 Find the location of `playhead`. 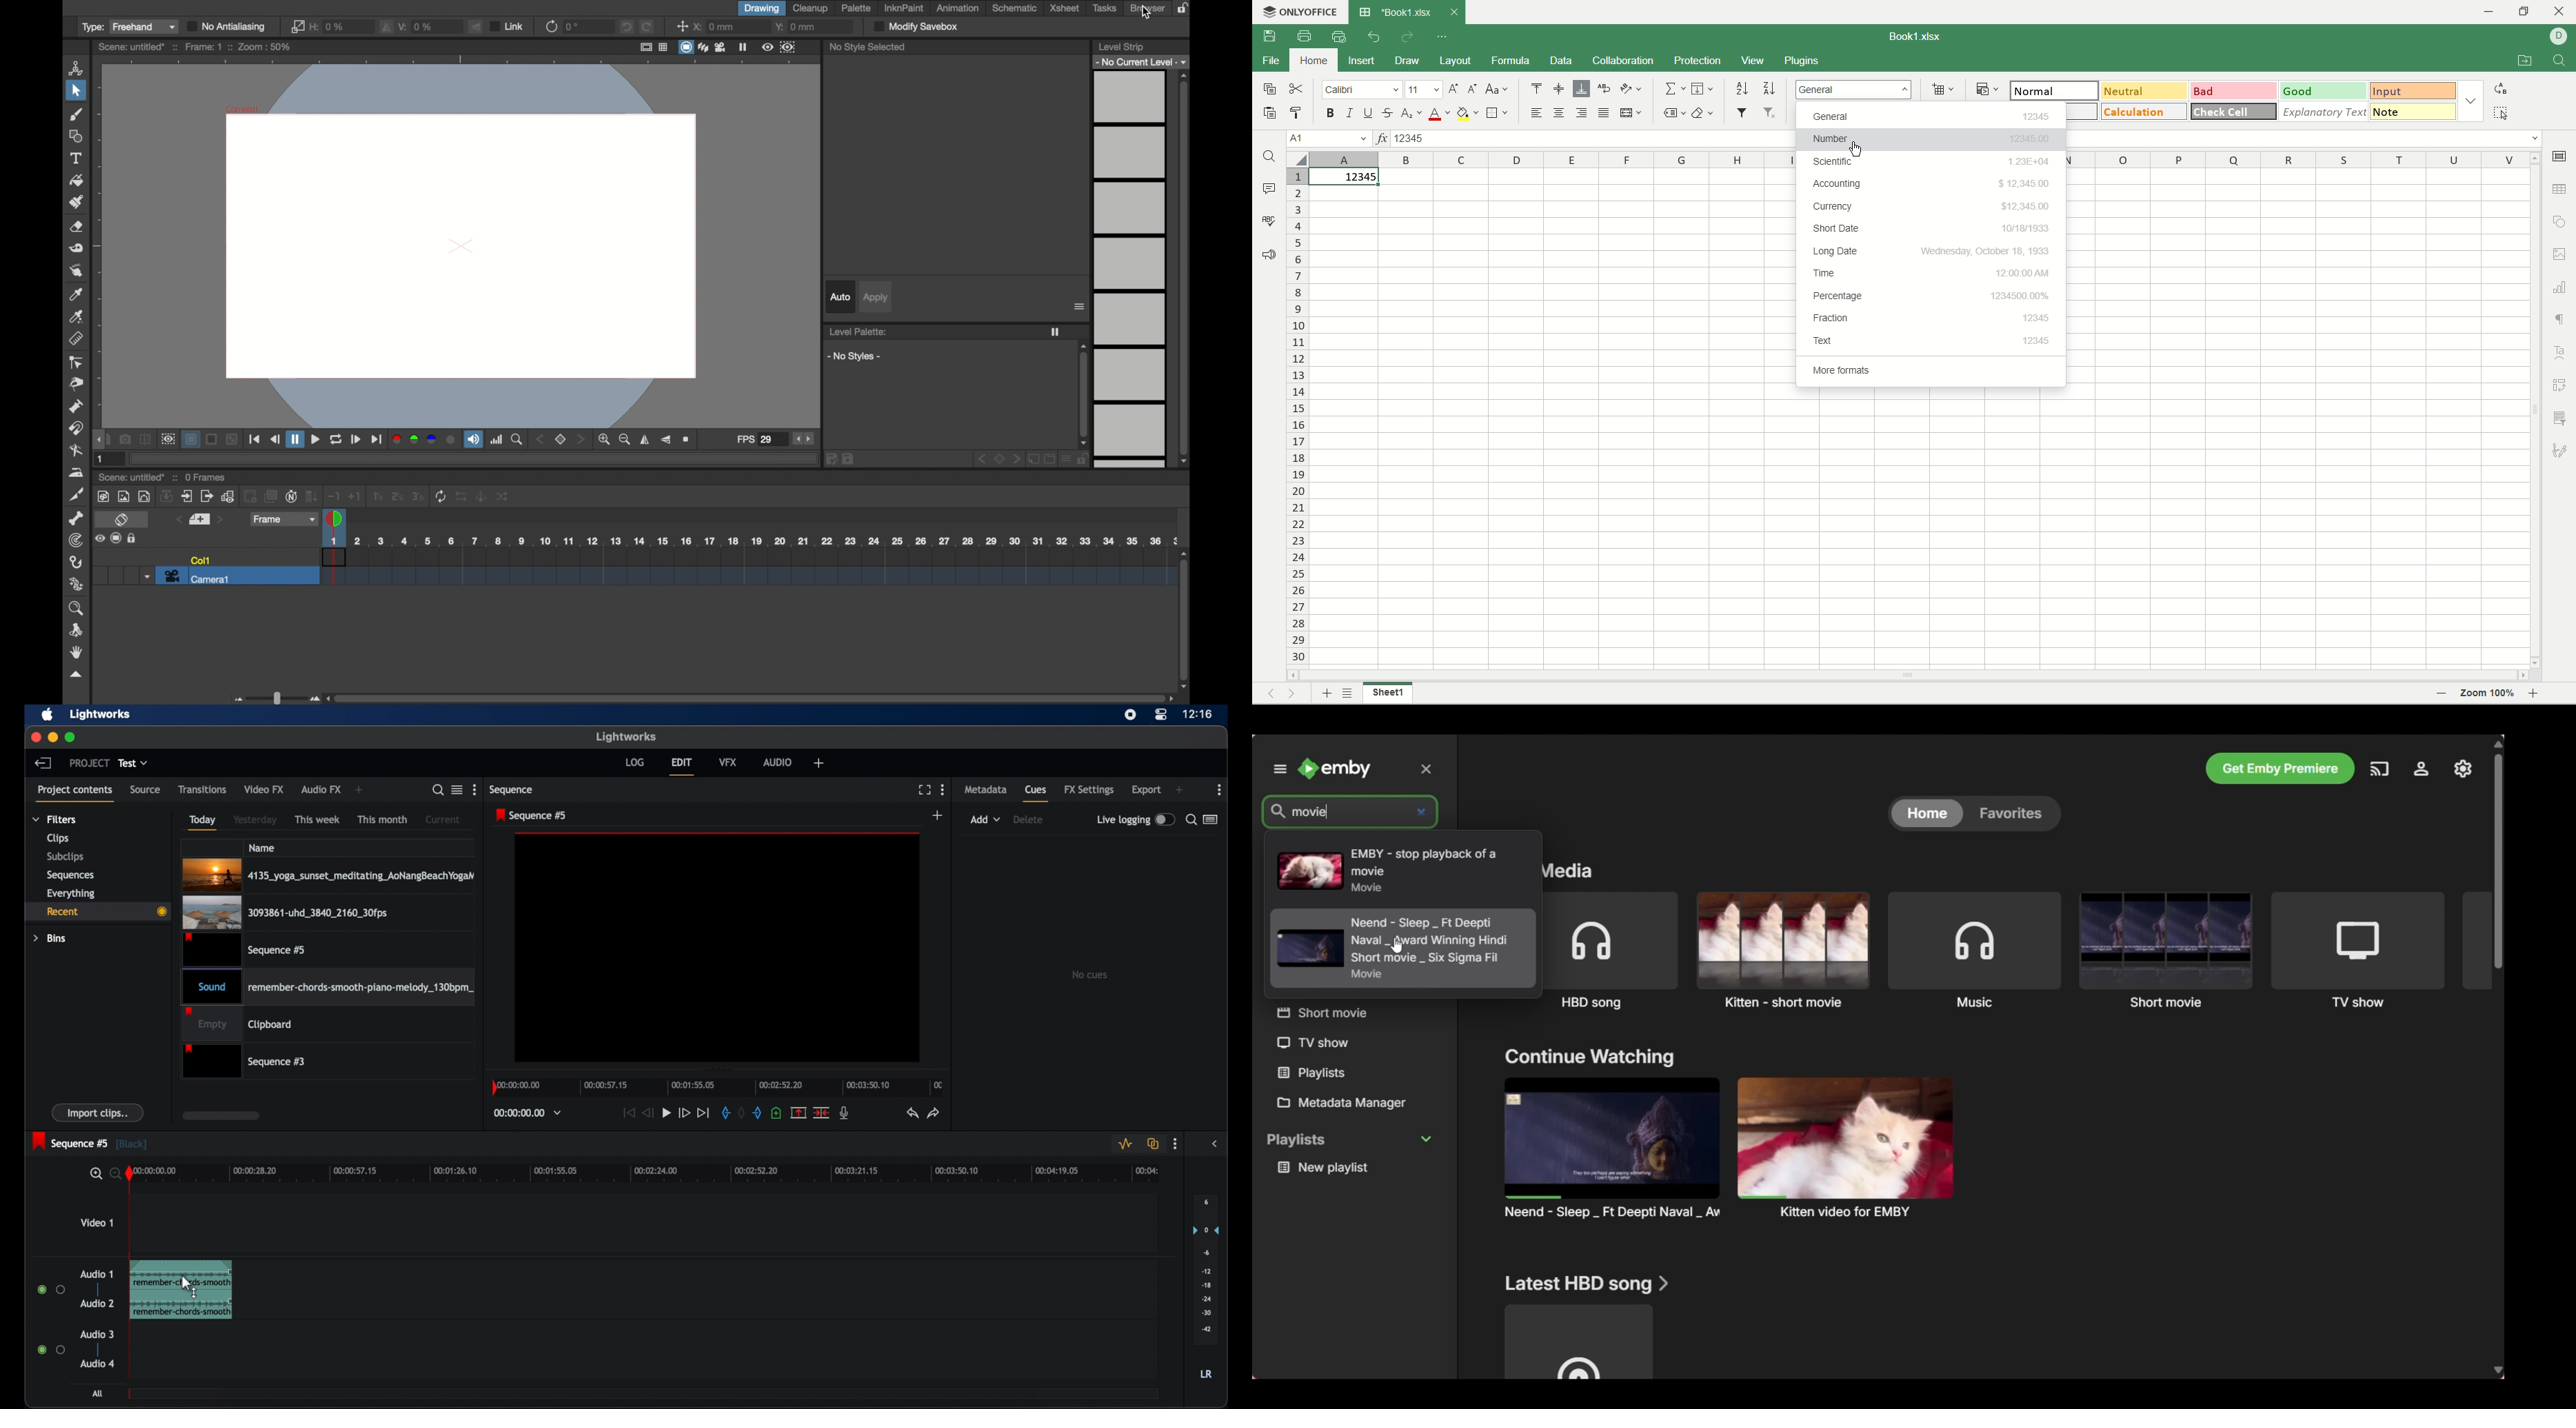

playhead is located at coordinates (335, 519).